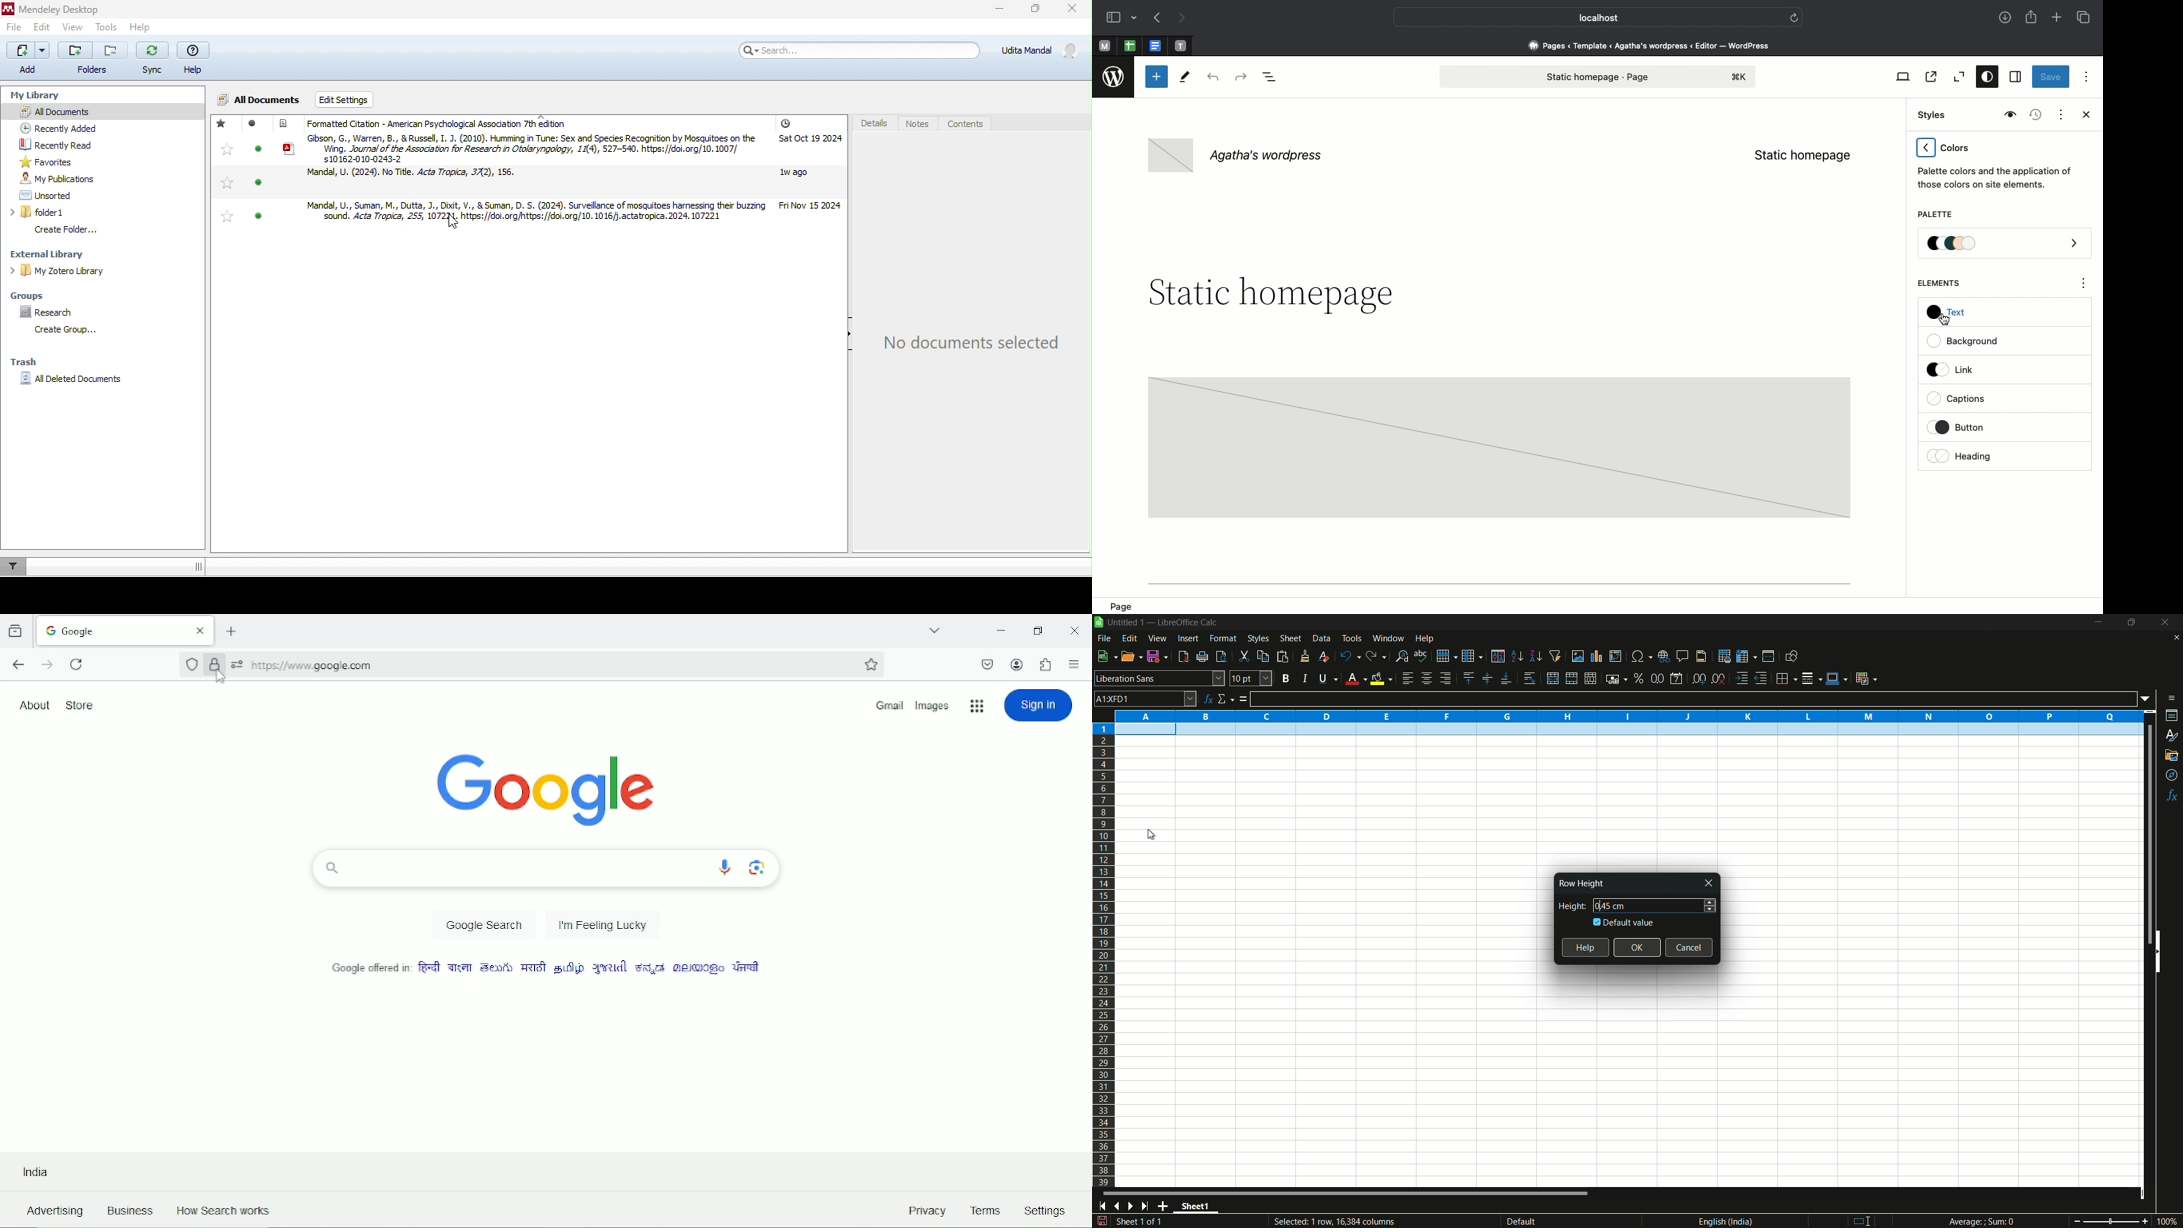 The width and height of the screenshot is (2184, 1232). Describe the element at coordinates (1130, 638) in the screenshot. I see `edit menu` at that location.